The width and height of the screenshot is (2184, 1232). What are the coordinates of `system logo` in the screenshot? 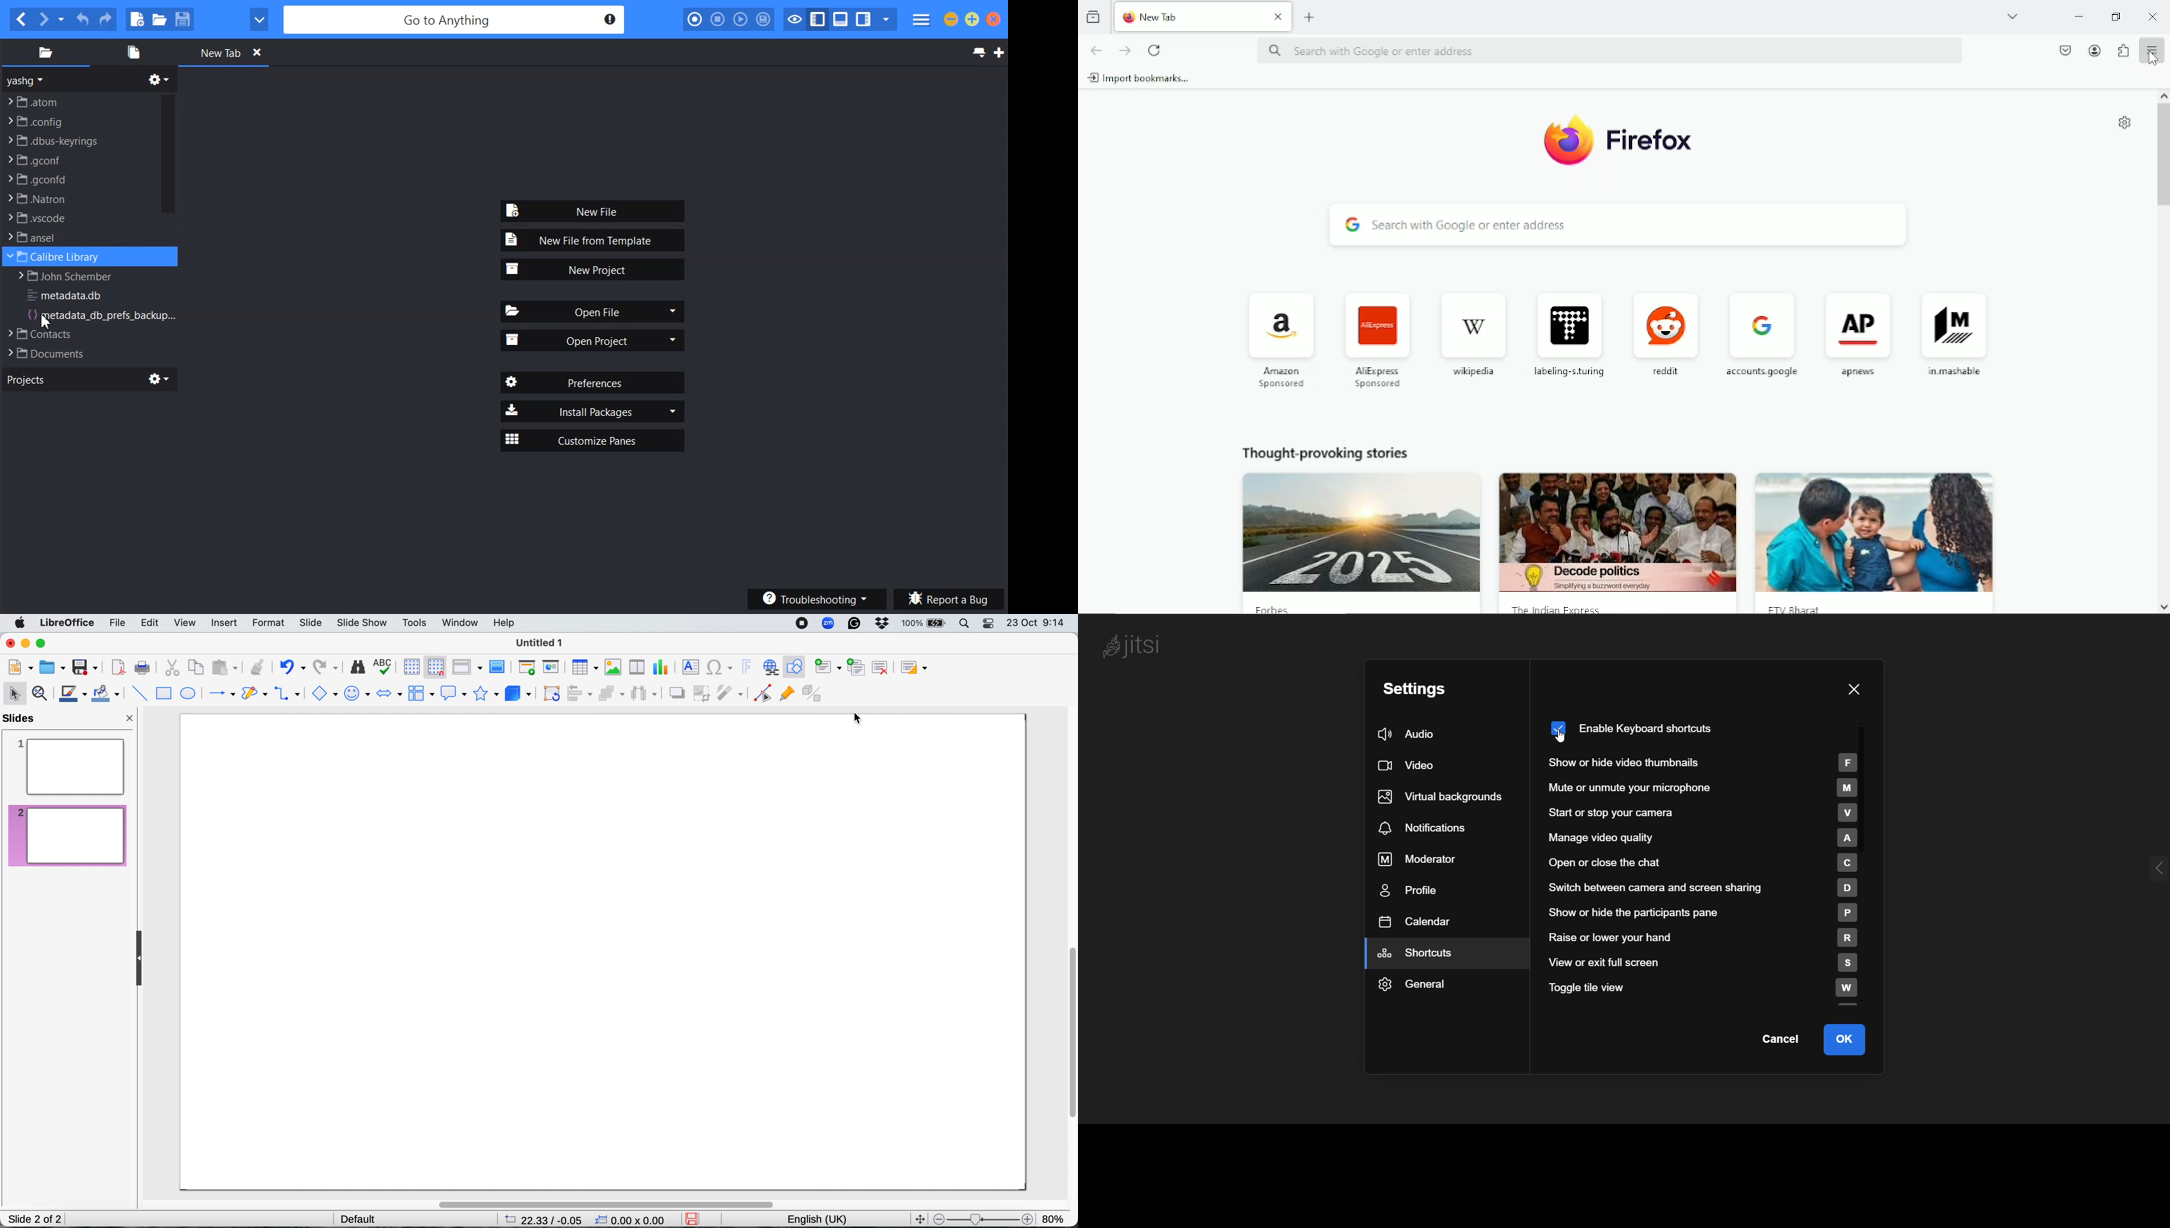 It's located at (19, 624).